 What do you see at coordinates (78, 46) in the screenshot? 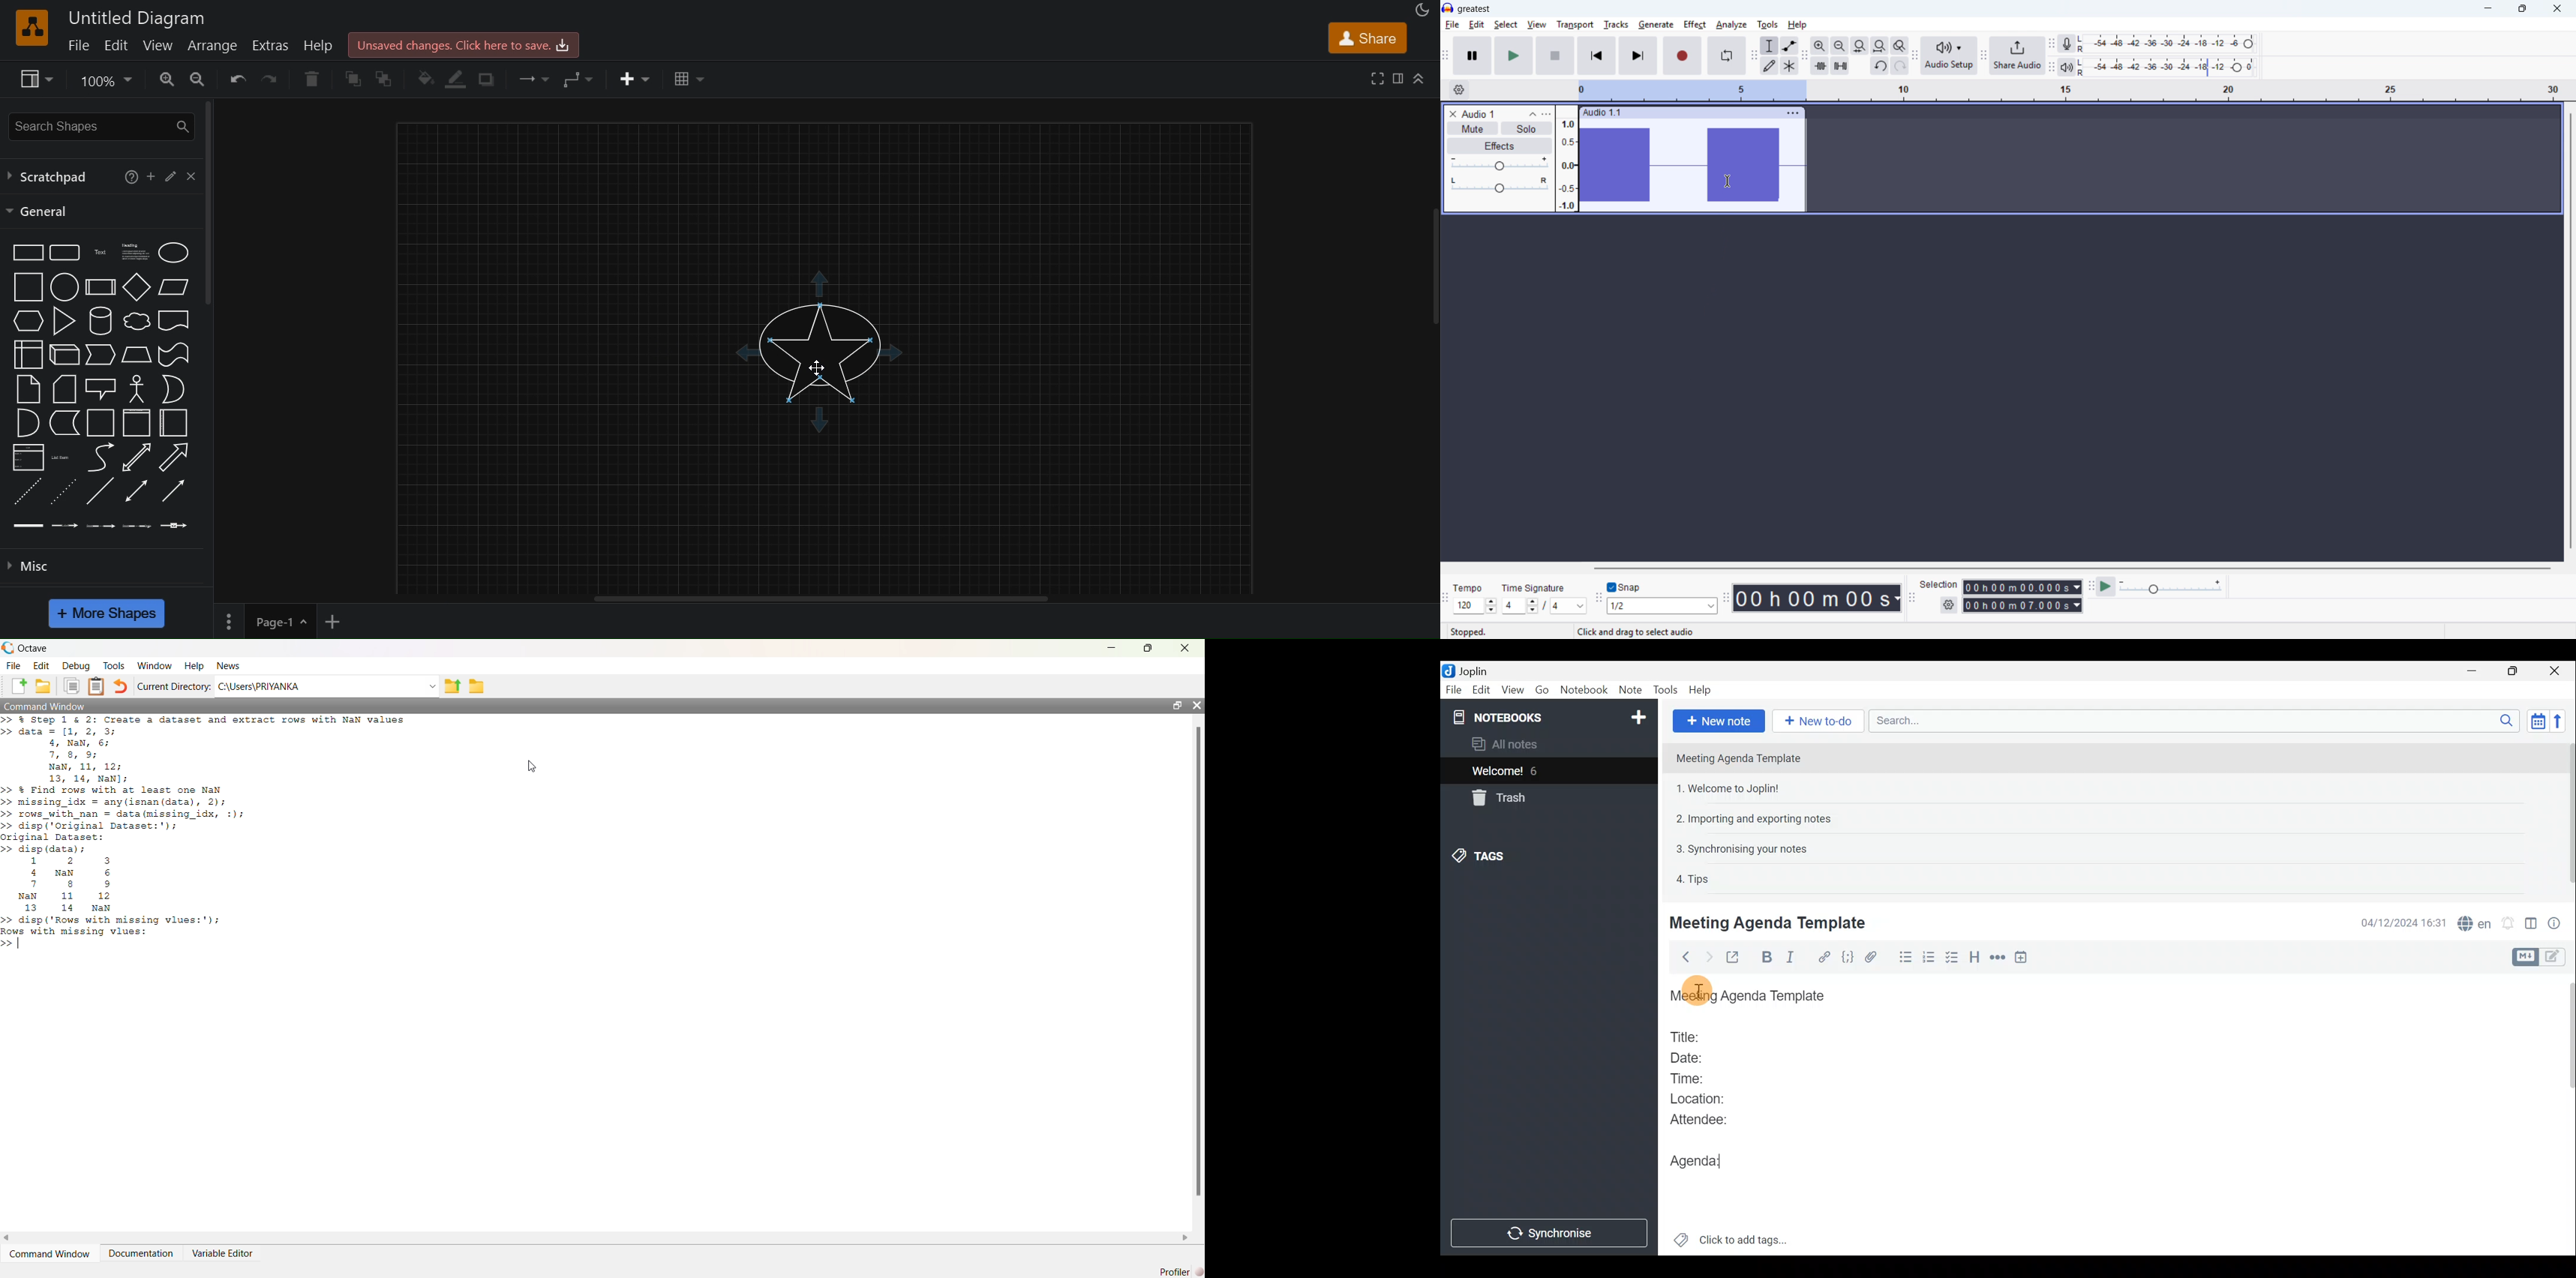
I see `file` at bounding box center [78, 46].